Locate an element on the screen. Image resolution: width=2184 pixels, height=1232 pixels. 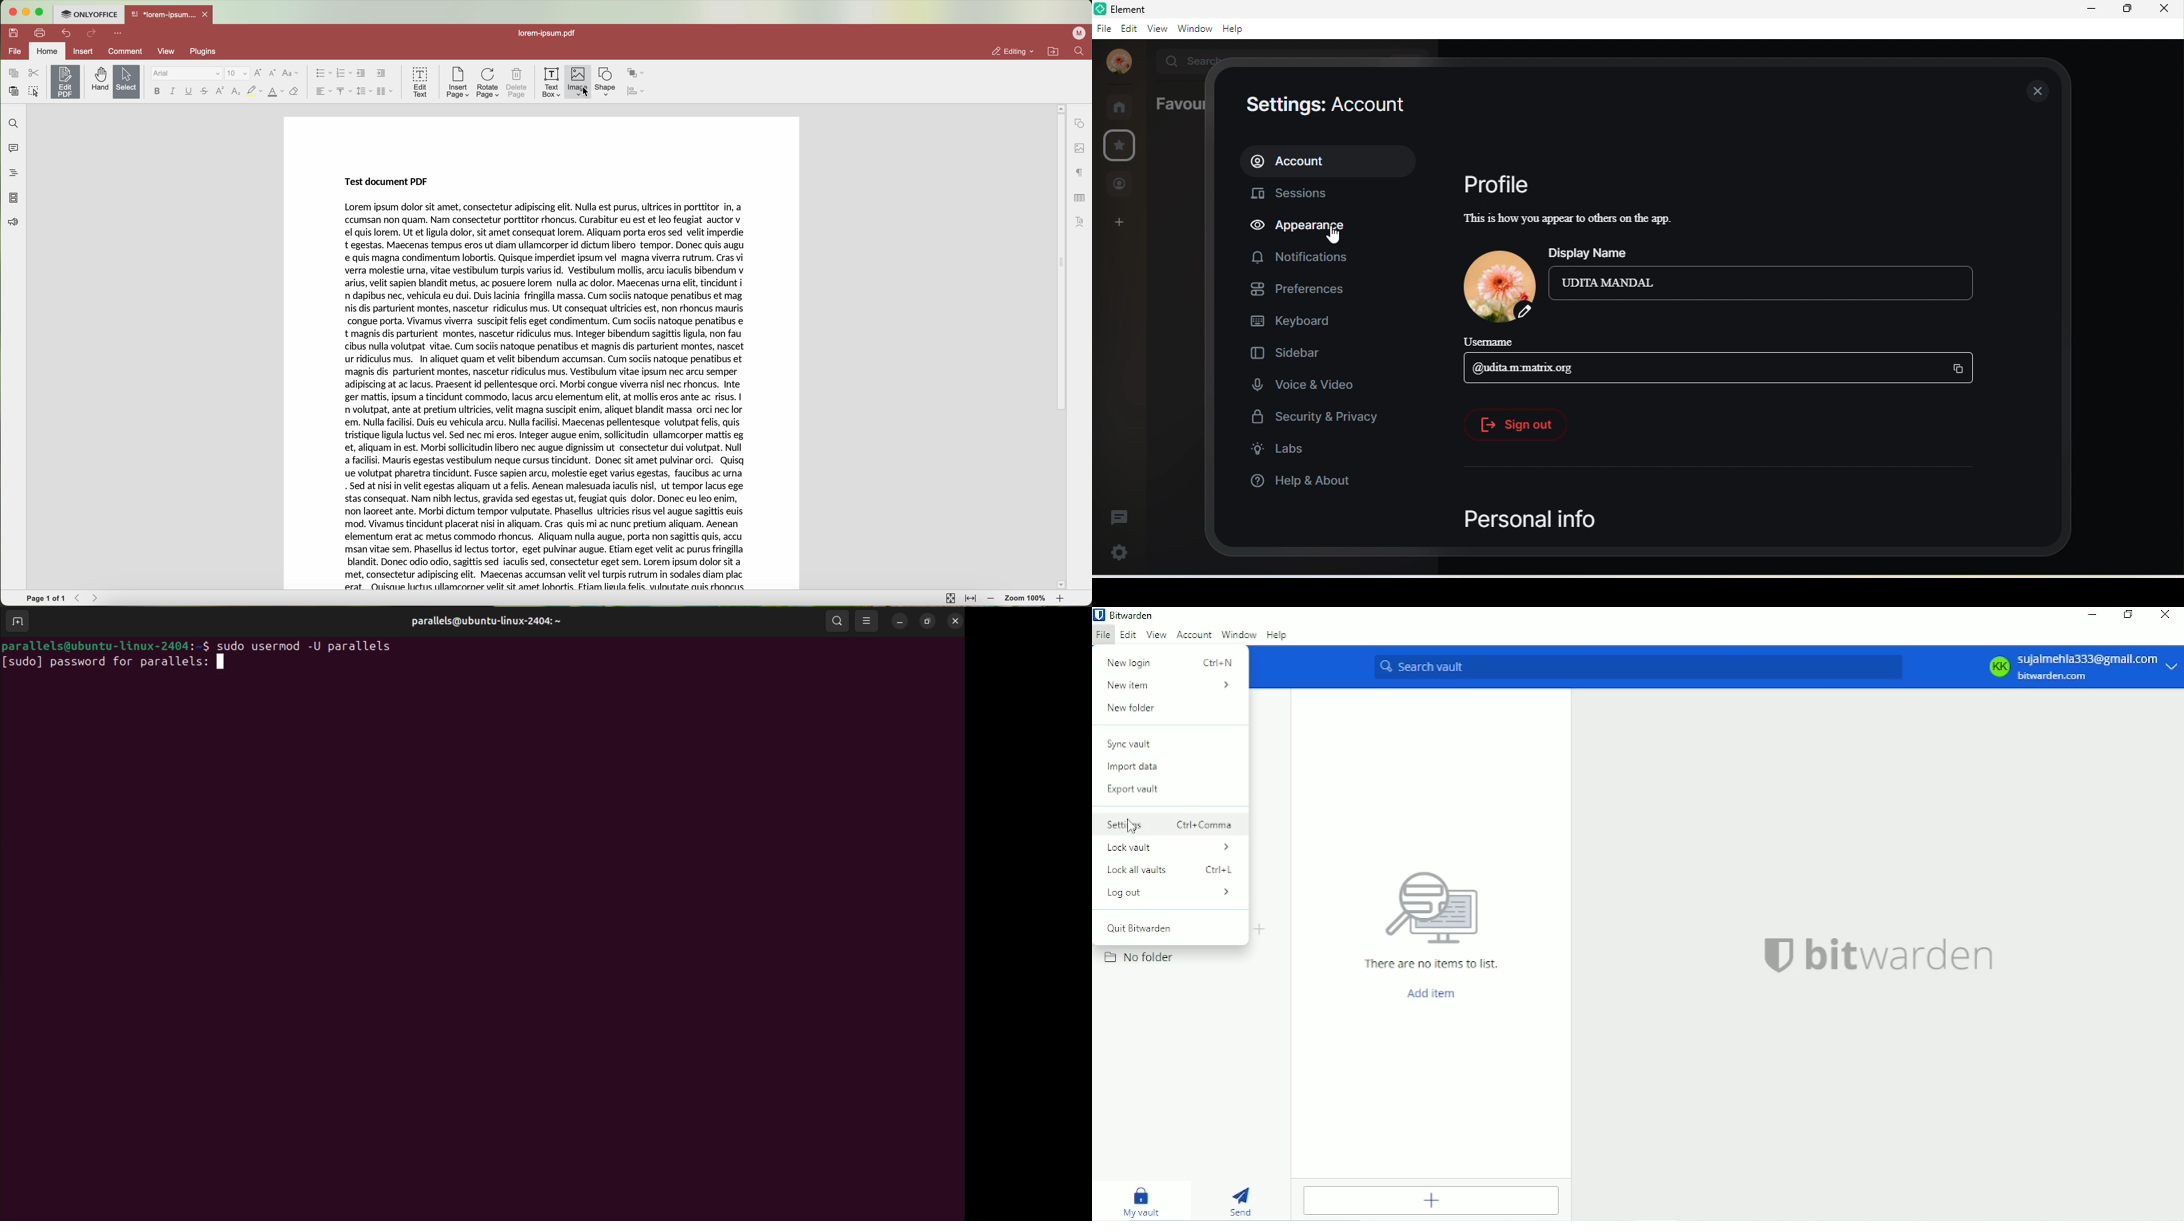
open file location is located at coordinates (1055, 52).